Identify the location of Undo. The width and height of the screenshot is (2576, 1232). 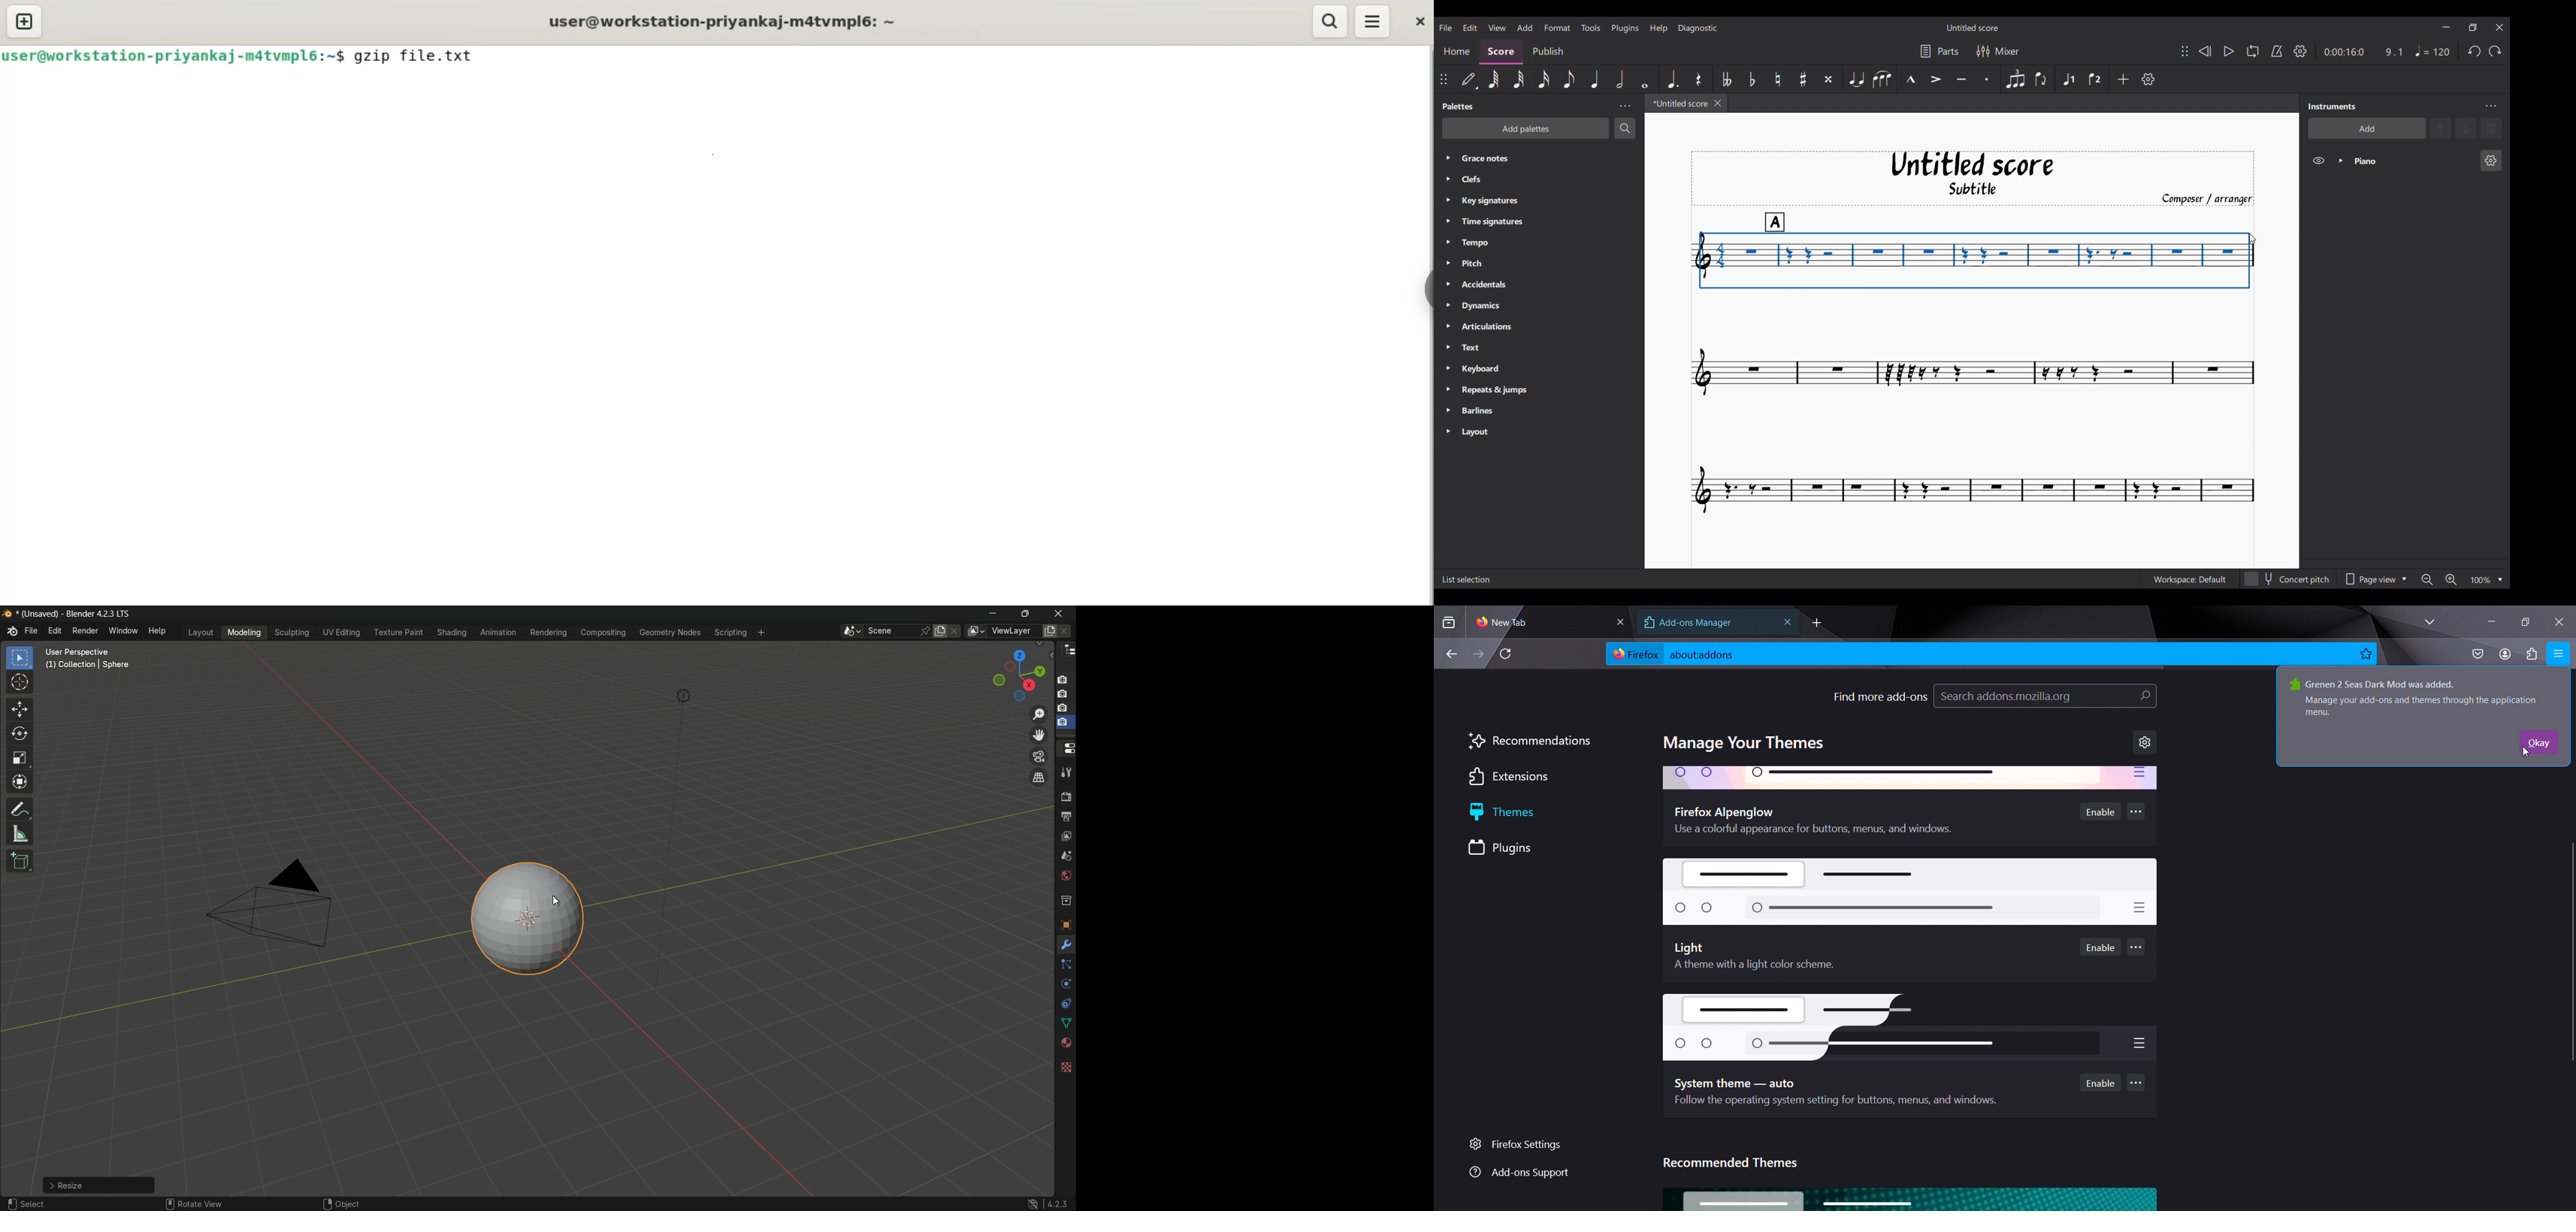
(2475, 51).